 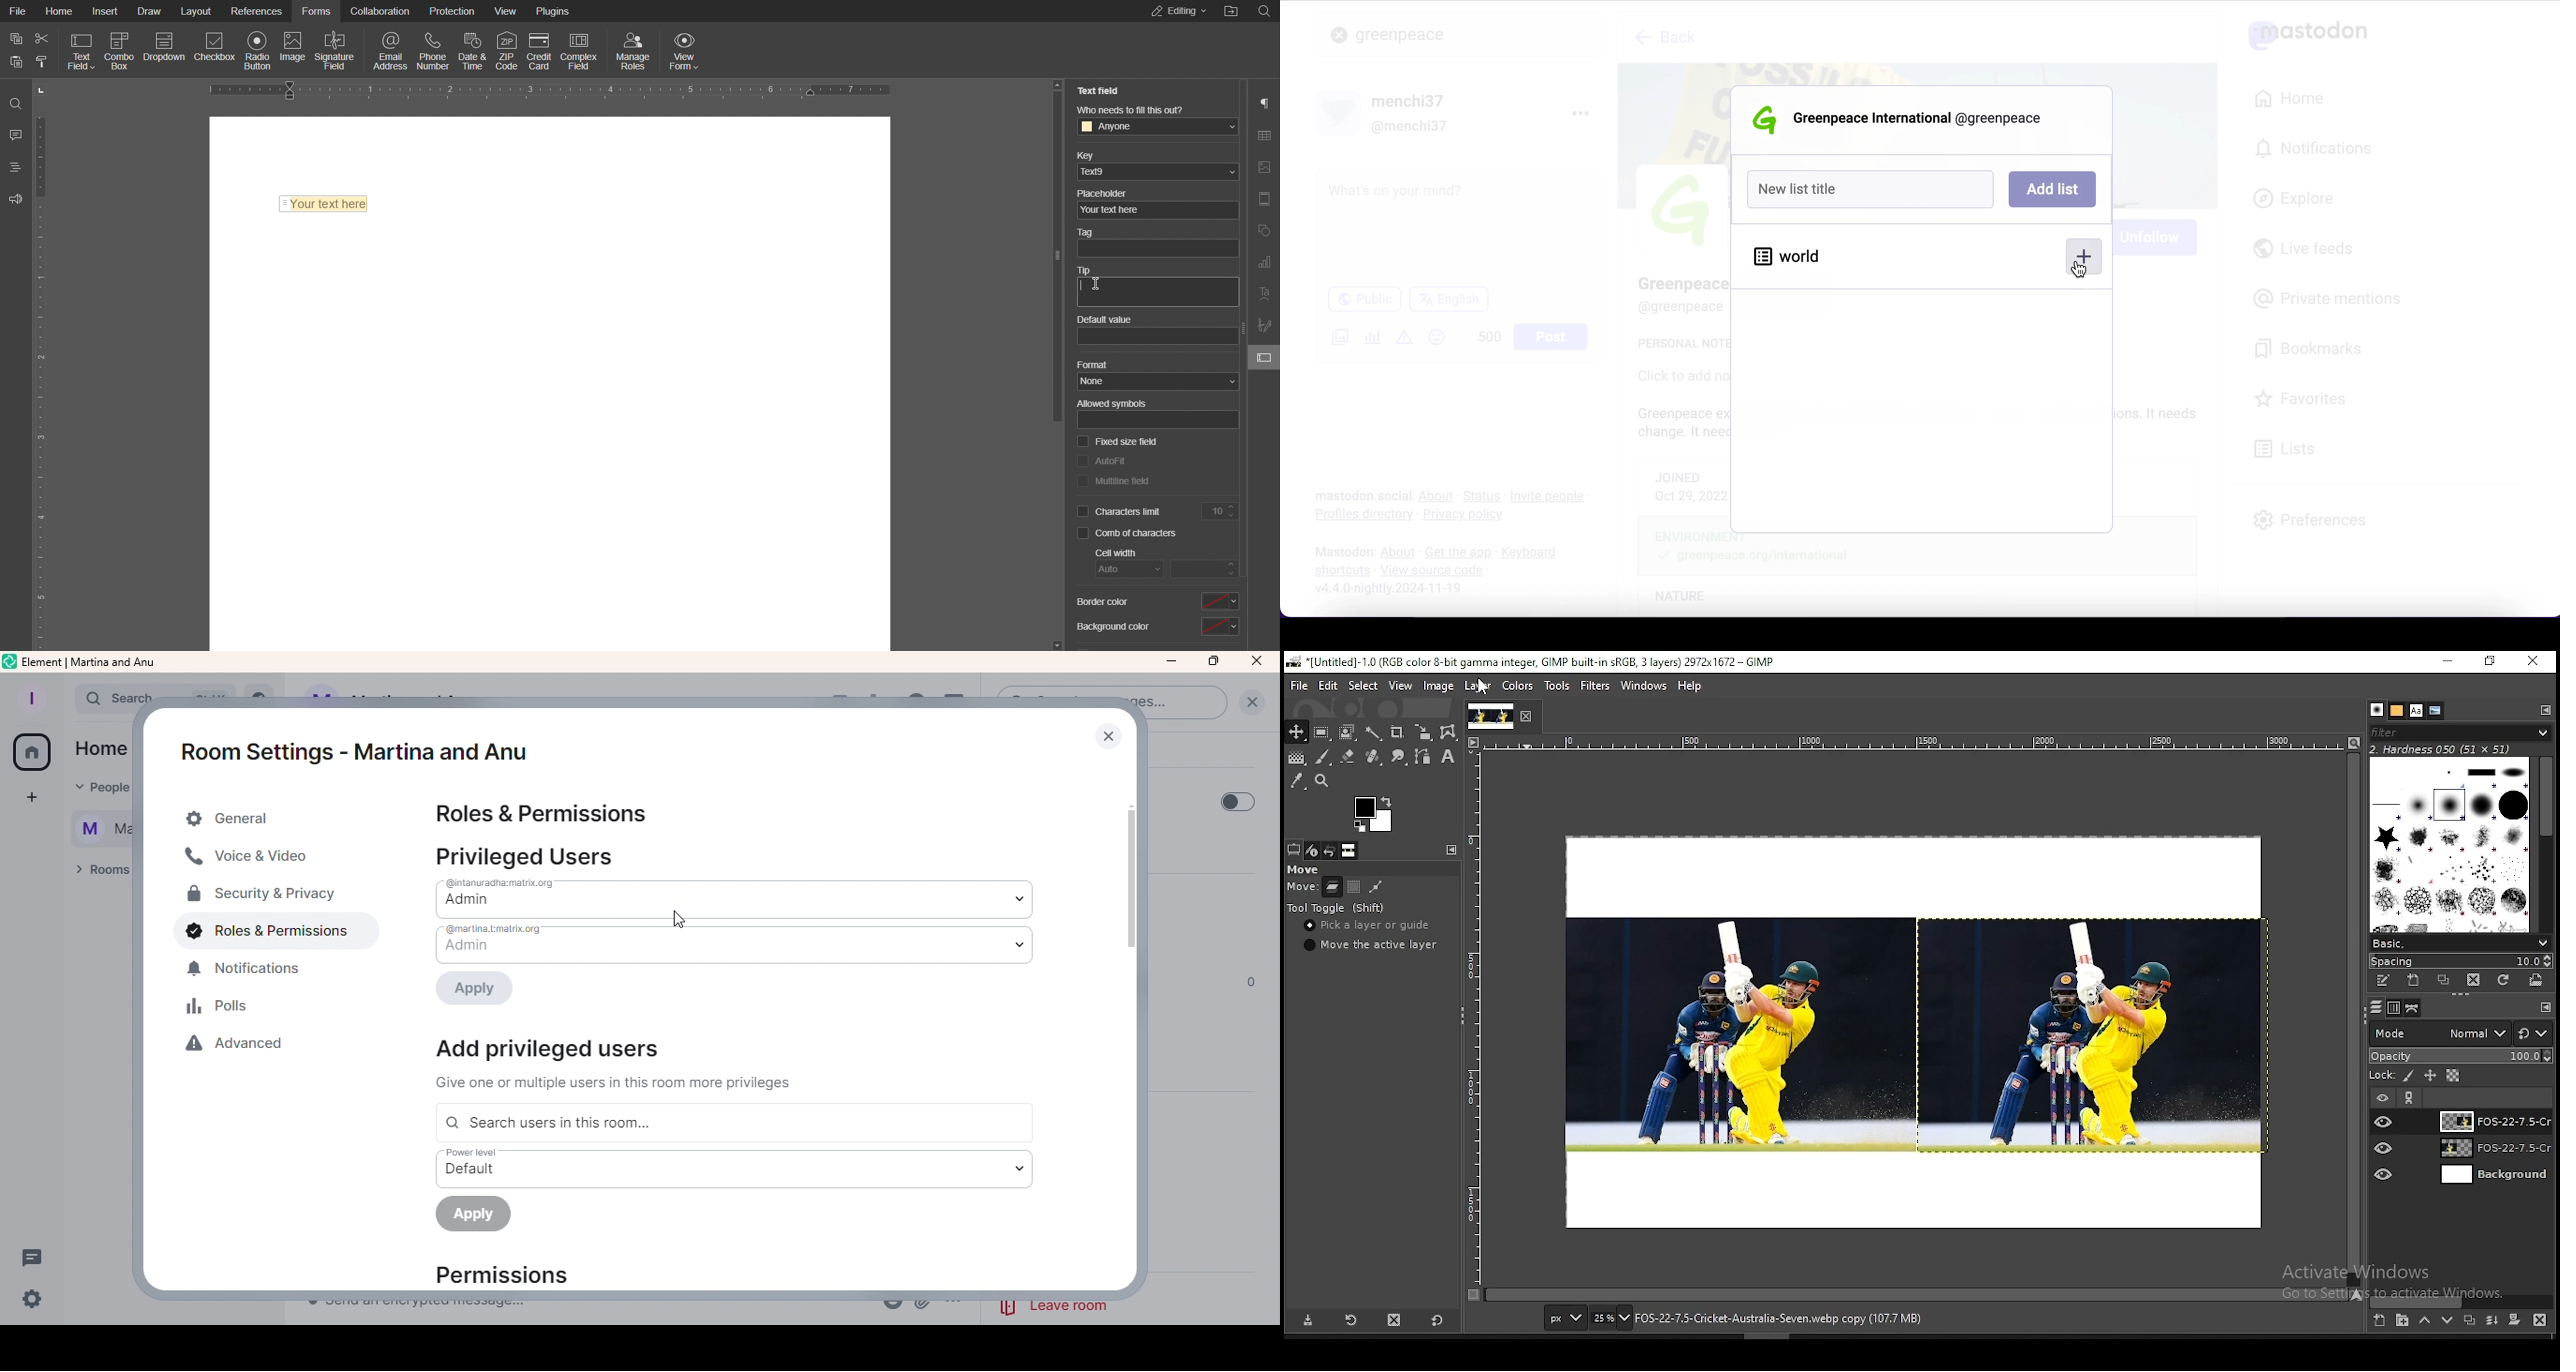 What do you see at coordinates (15, 133) in the screenshot?
I see `Comments` at bounding box center [15, 133].